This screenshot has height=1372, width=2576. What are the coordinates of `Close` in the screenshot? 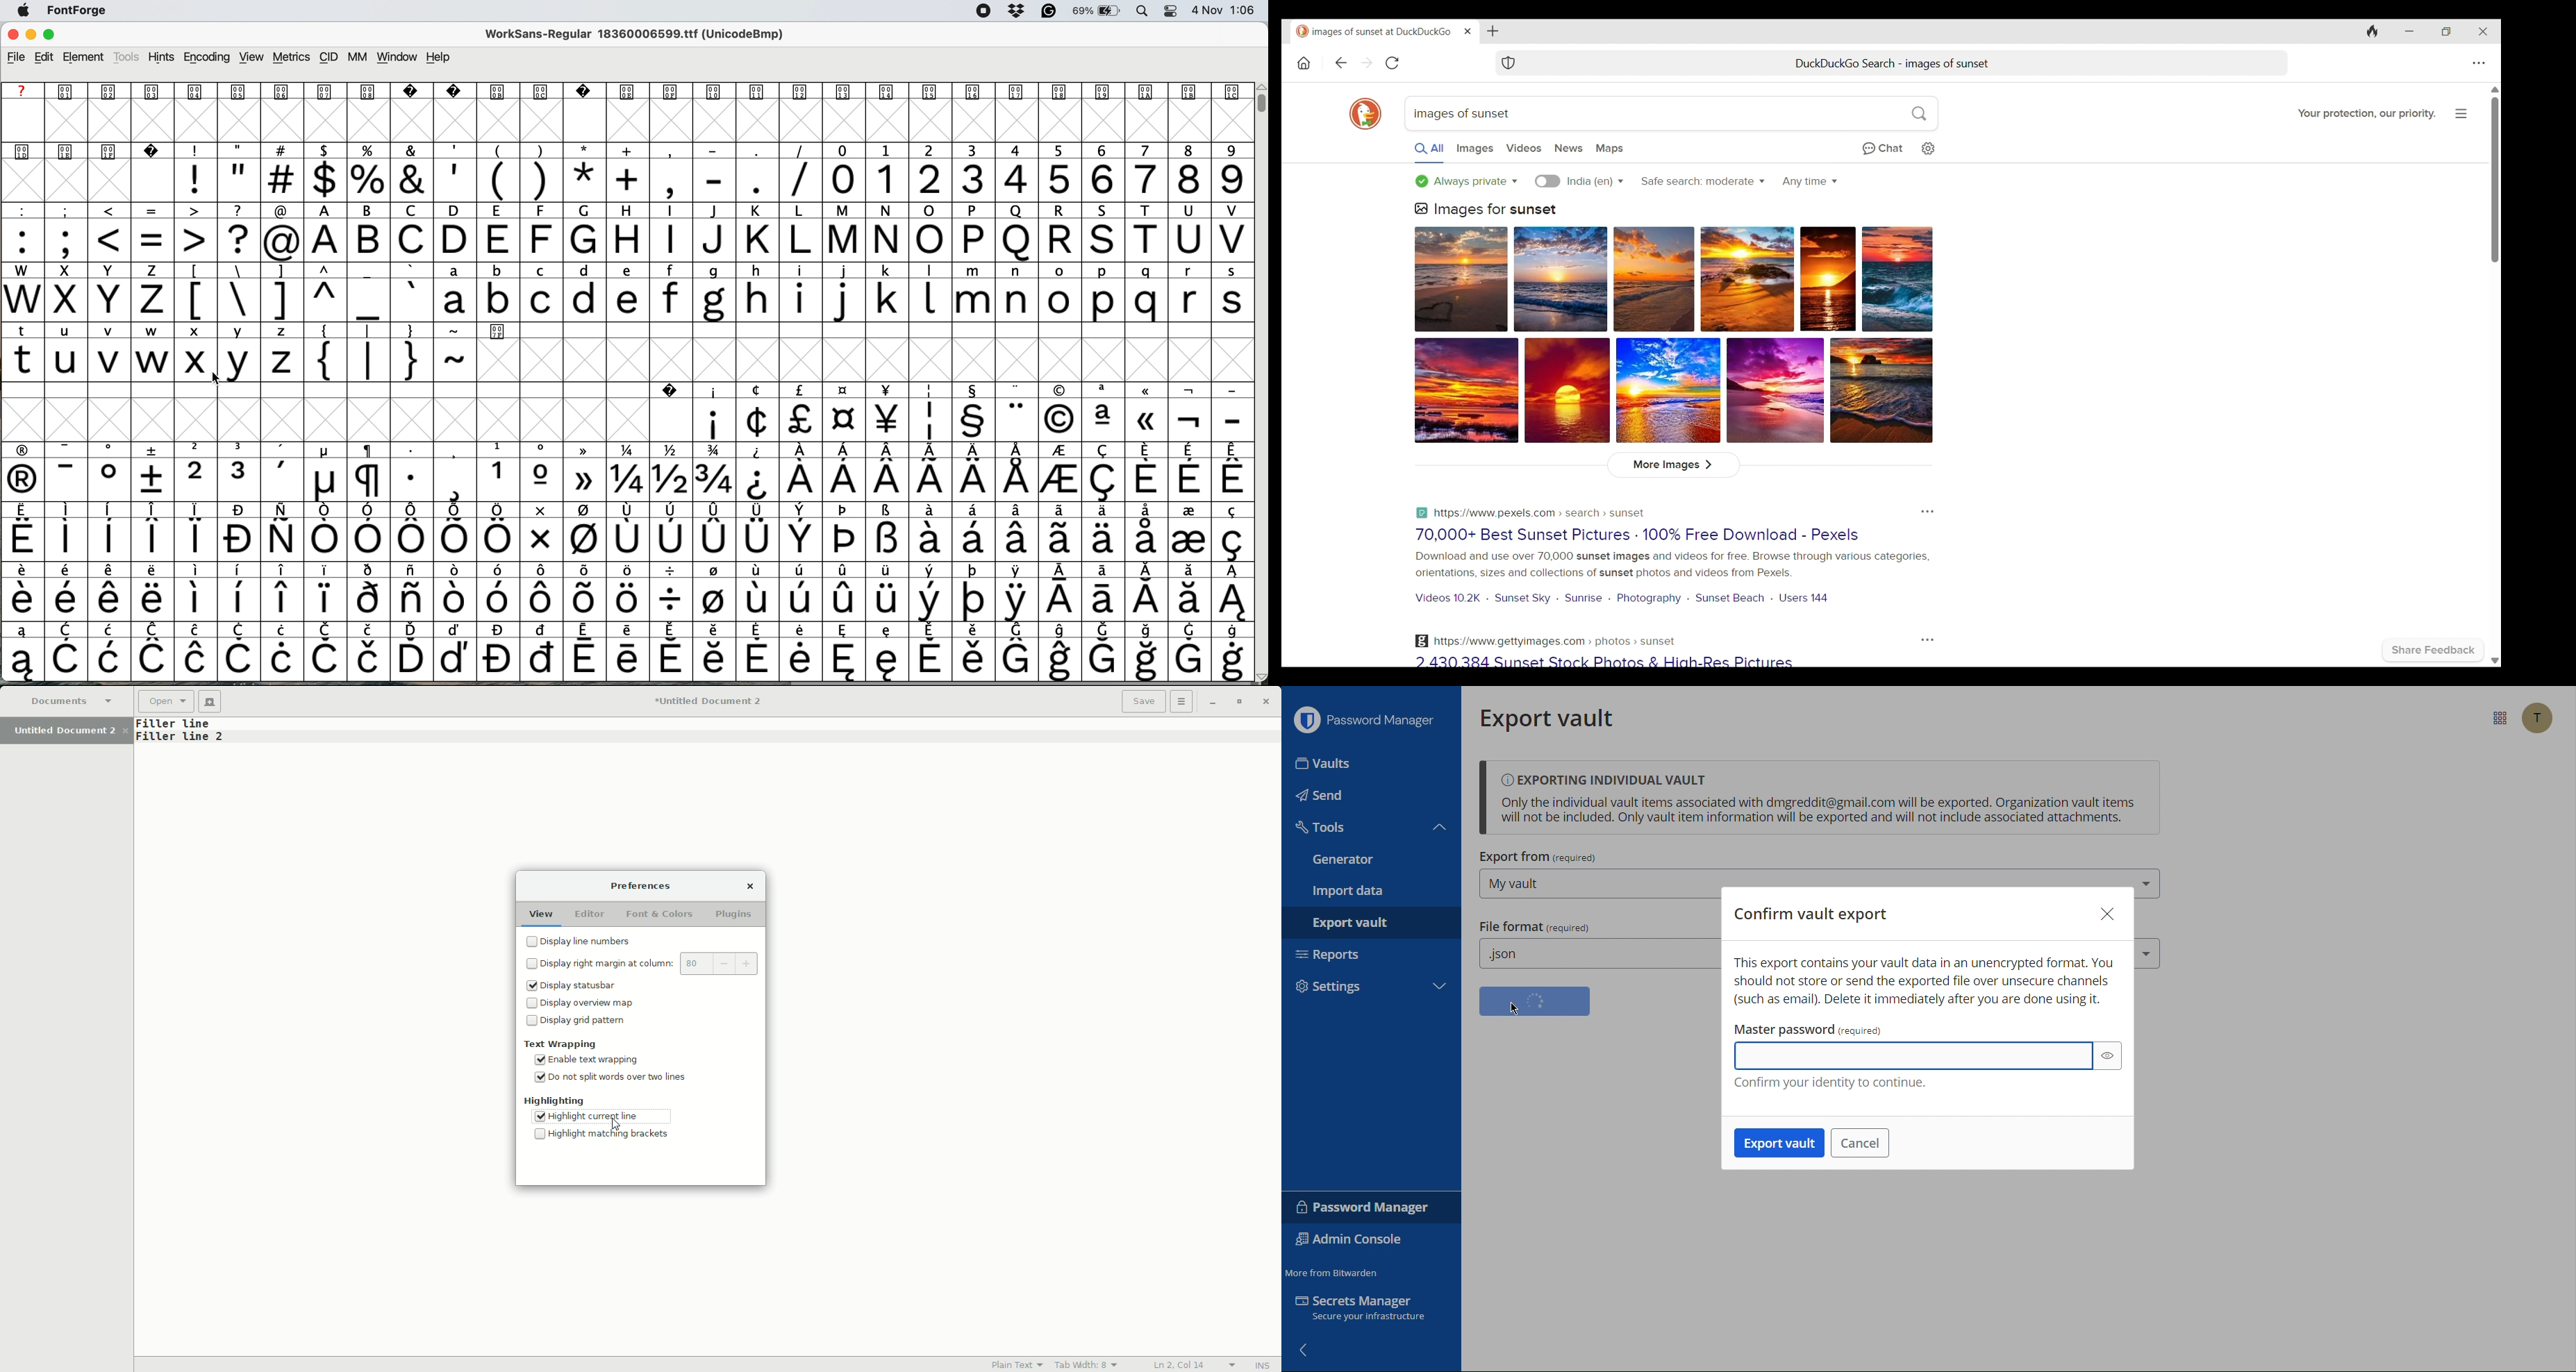 It's located at (750, 886).